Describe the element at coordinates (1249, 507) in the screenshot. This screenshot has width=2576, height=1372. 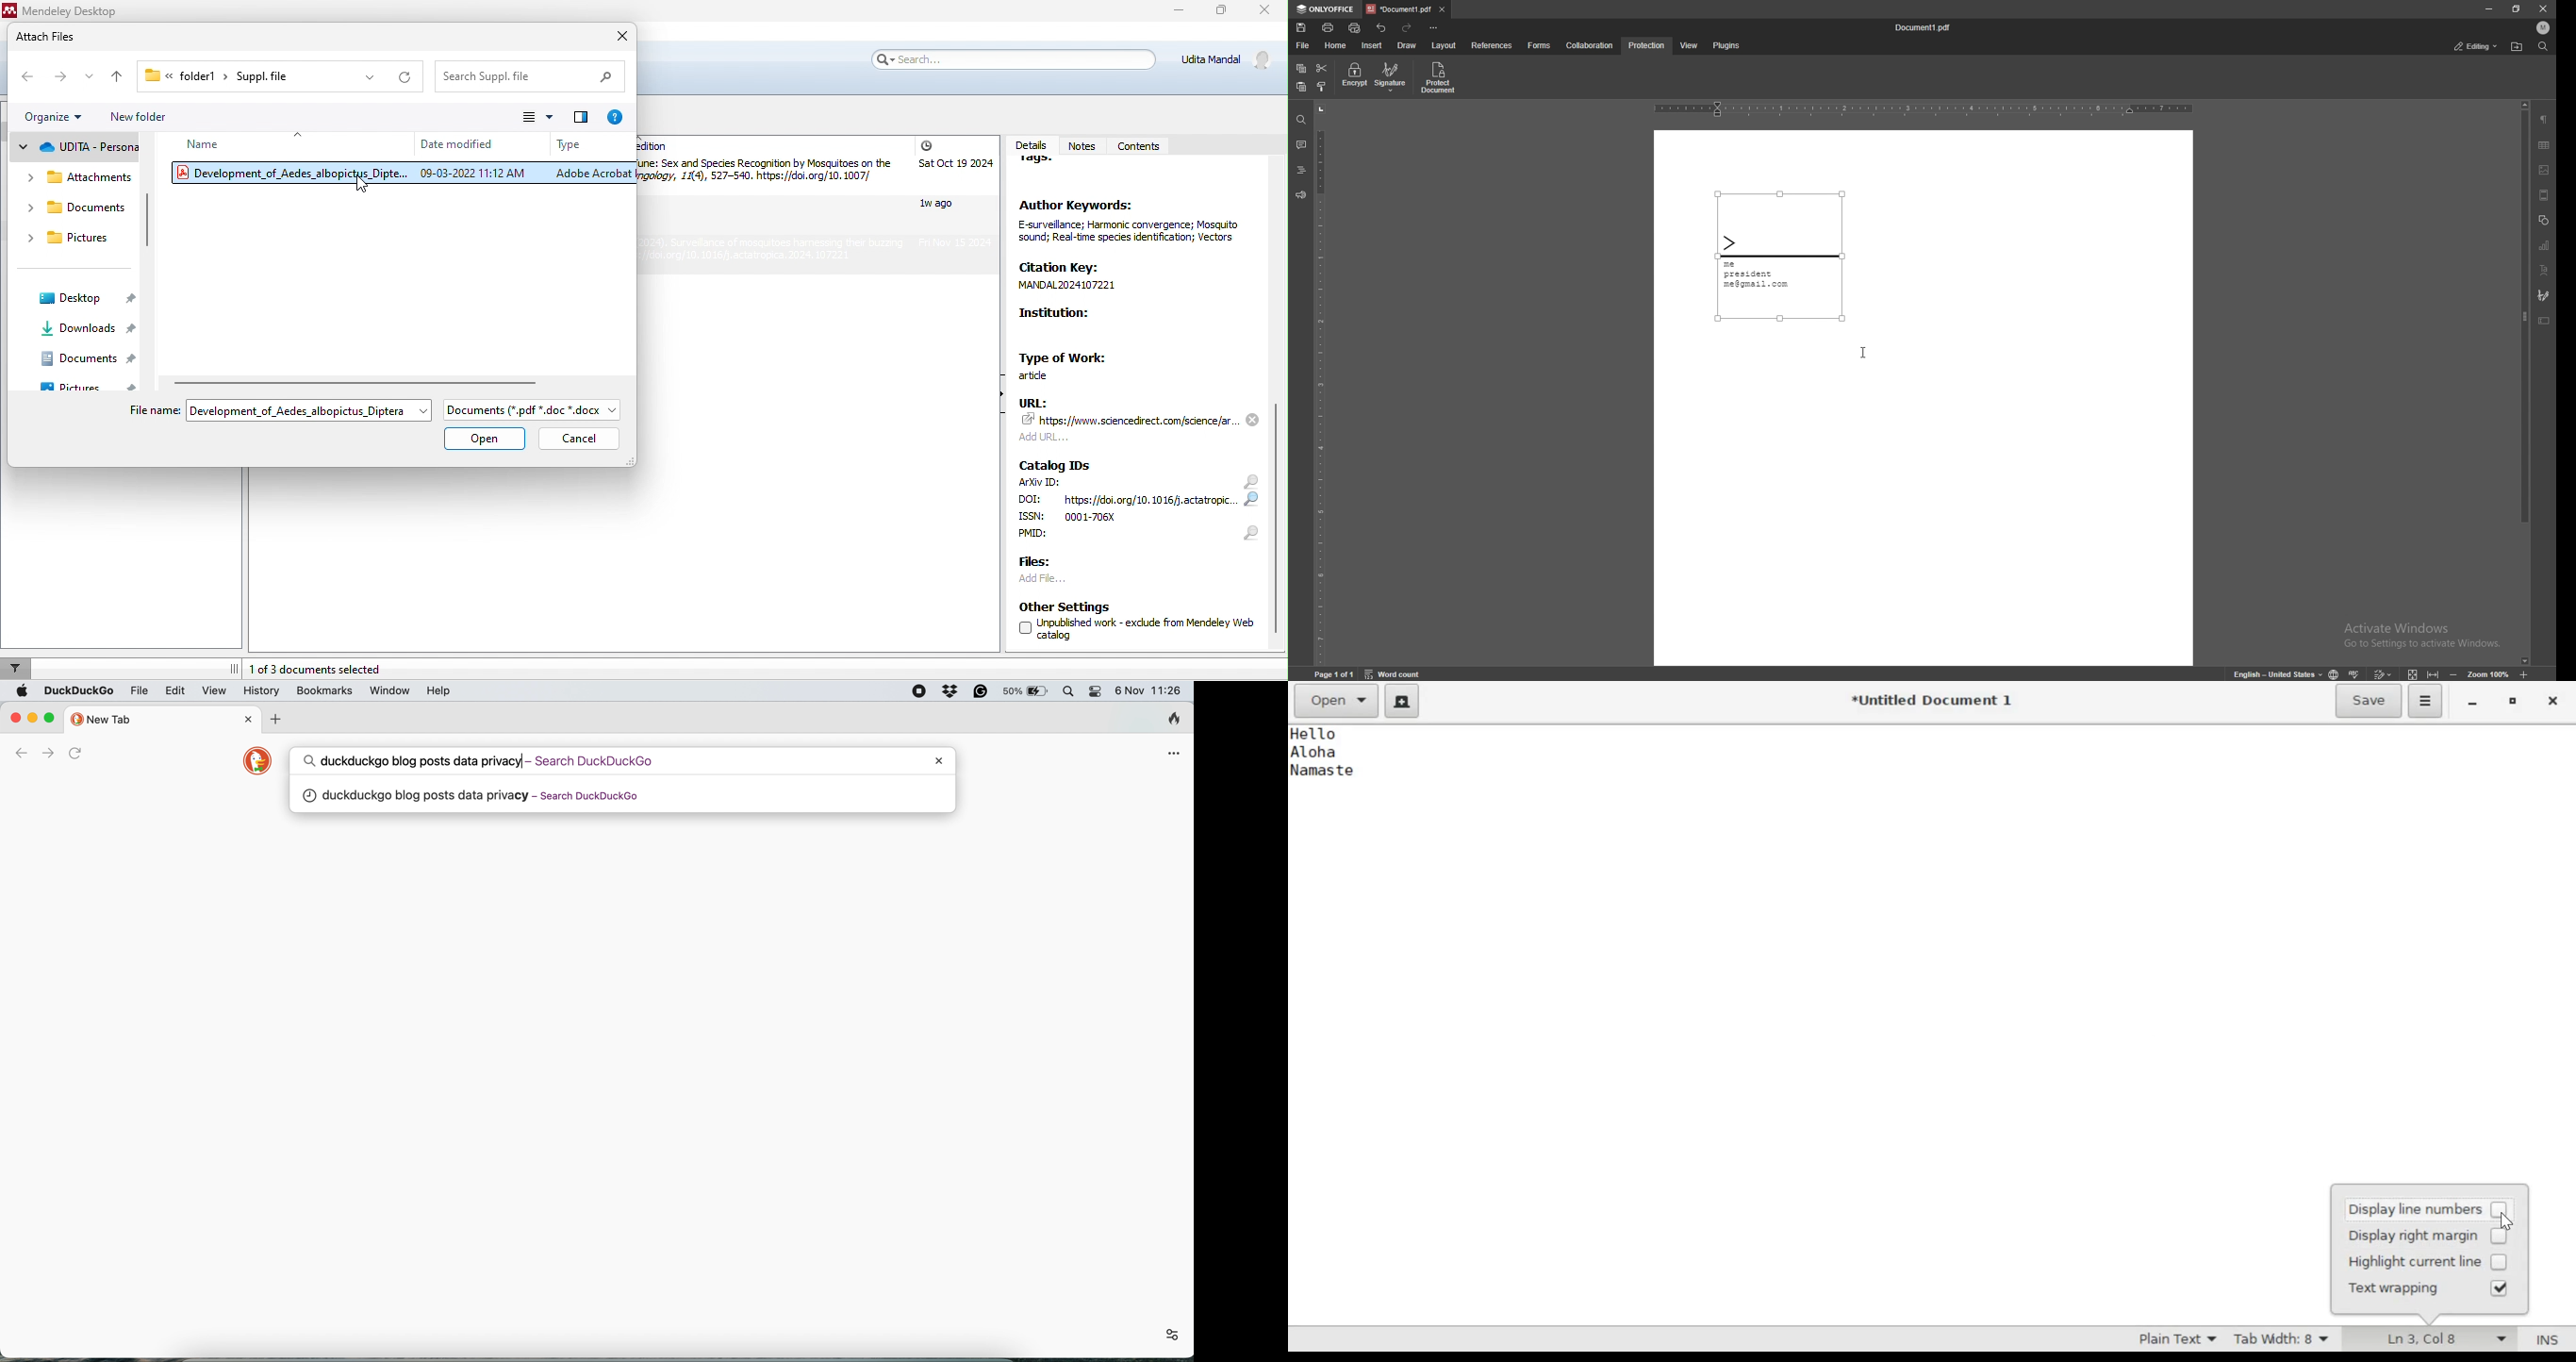
I see `search` at that location.